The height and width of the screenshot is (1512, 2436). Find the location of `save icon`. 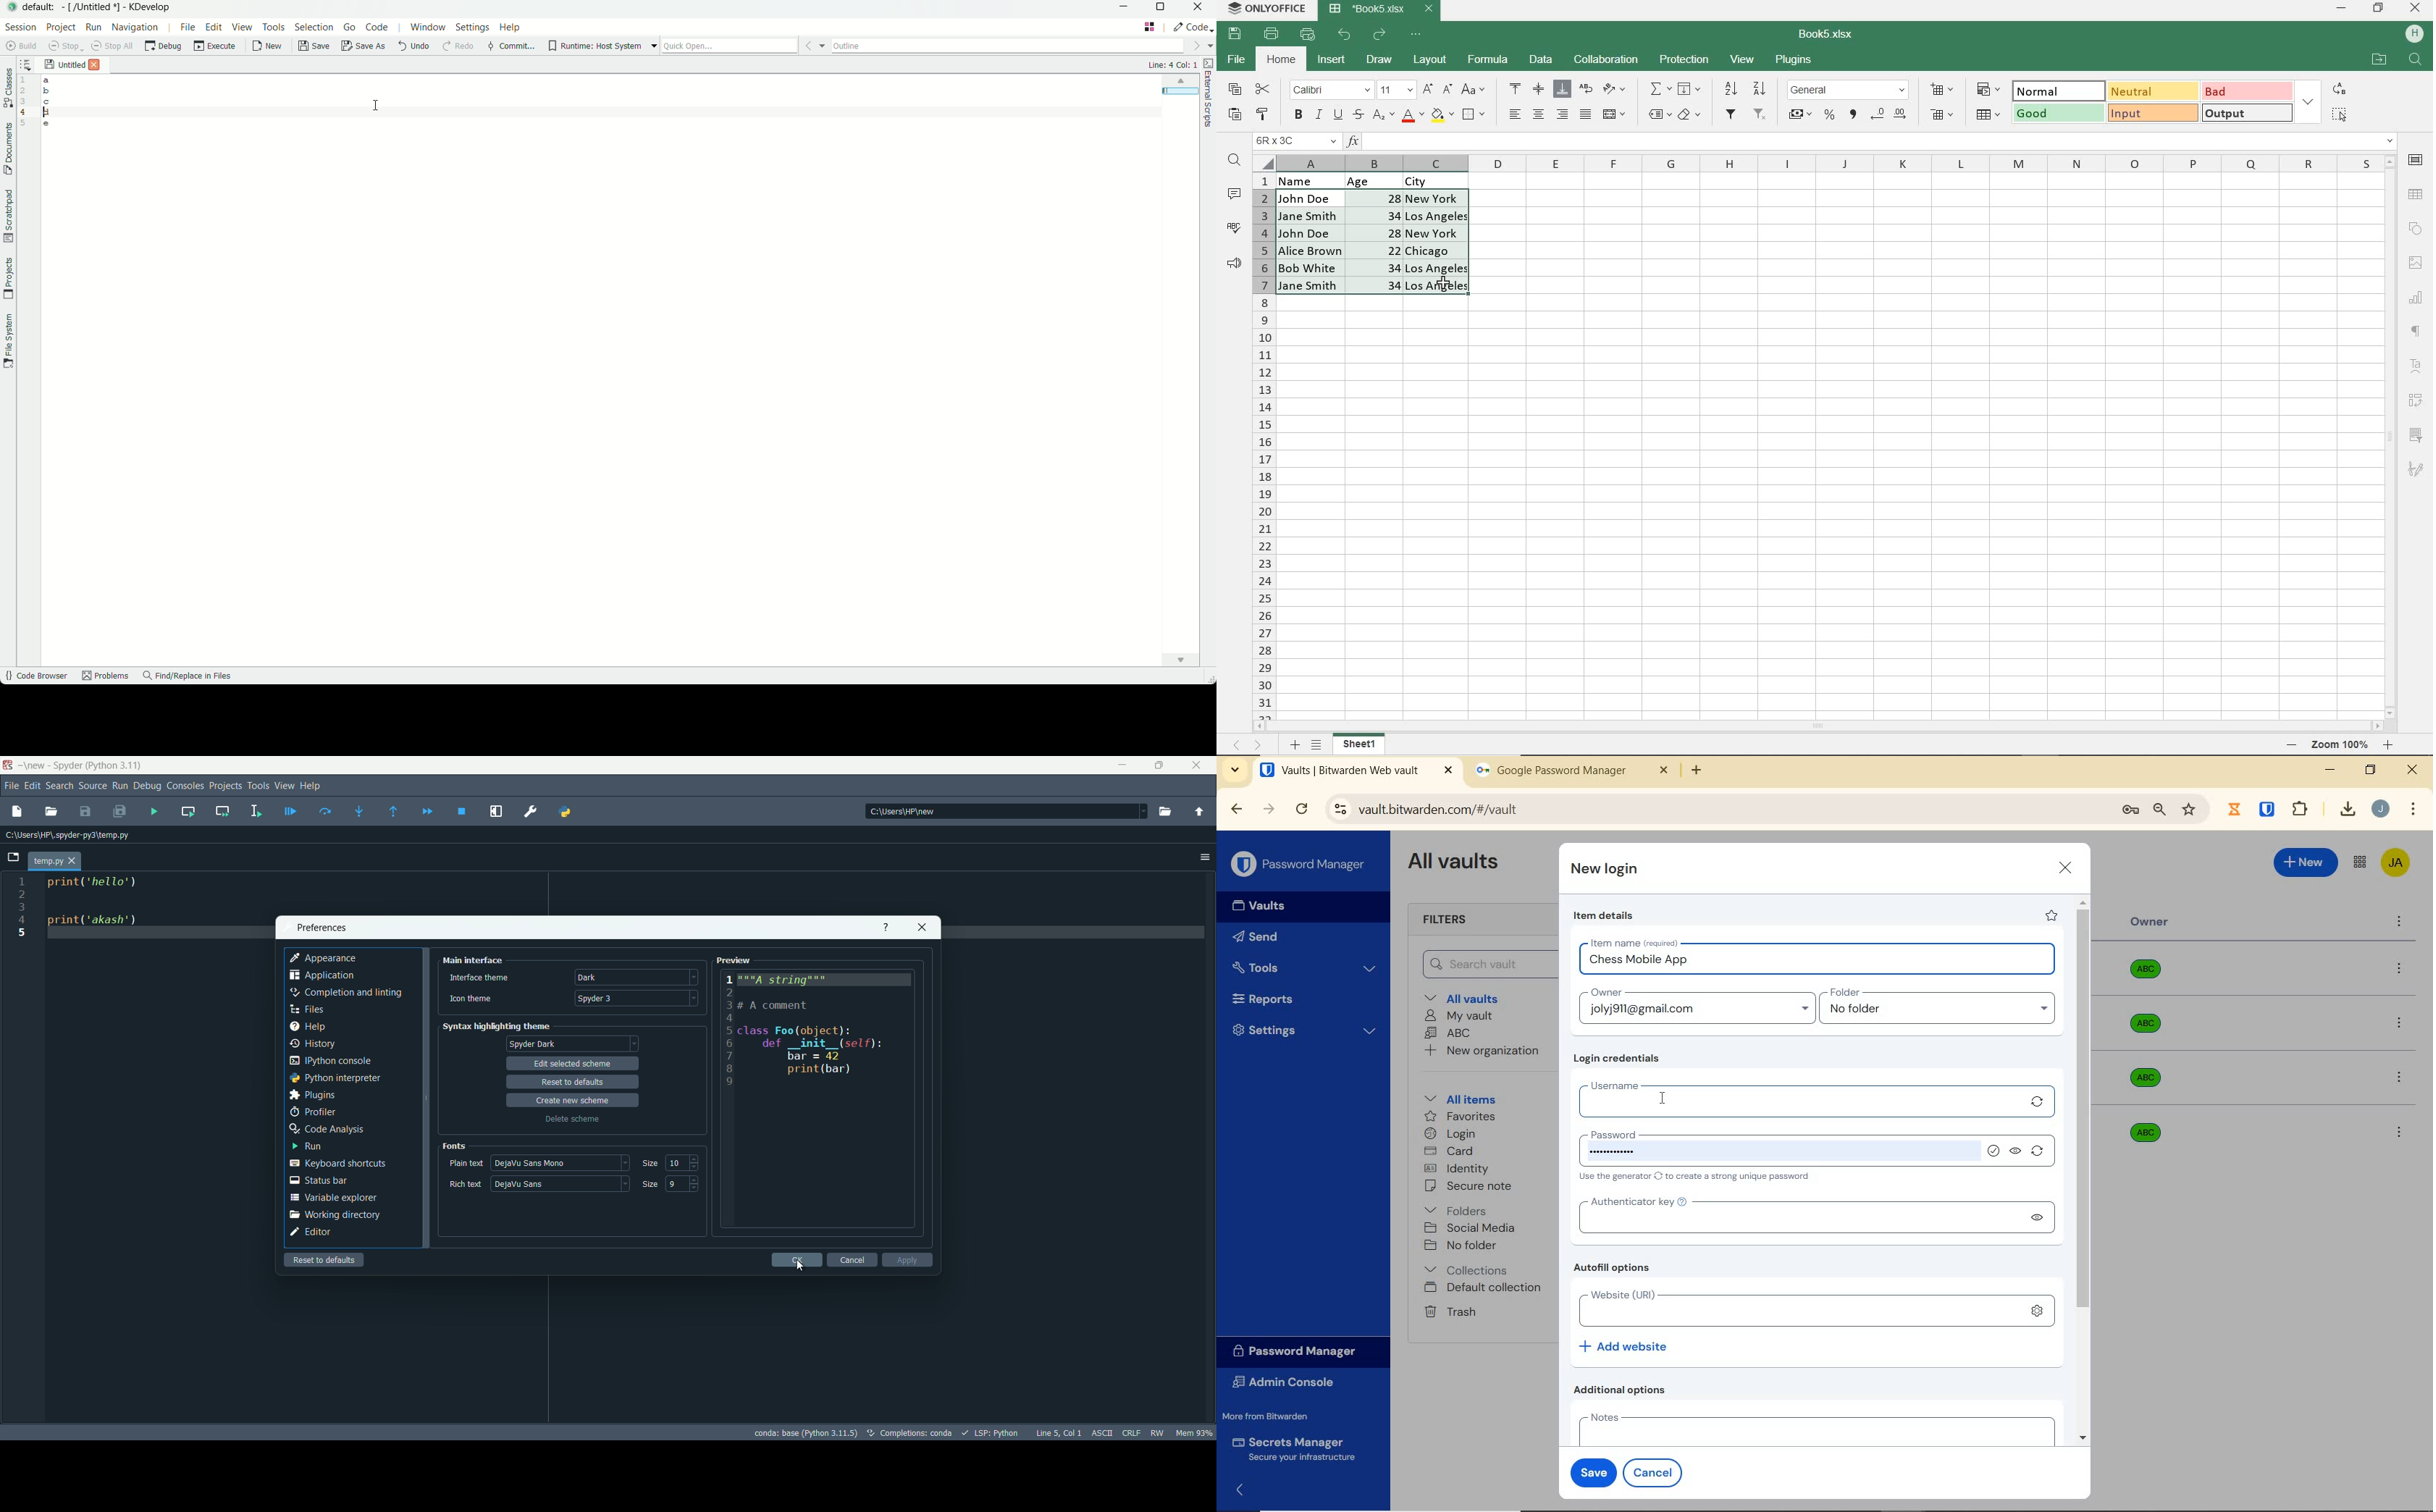

save icon is located at coordinates (49, 63).